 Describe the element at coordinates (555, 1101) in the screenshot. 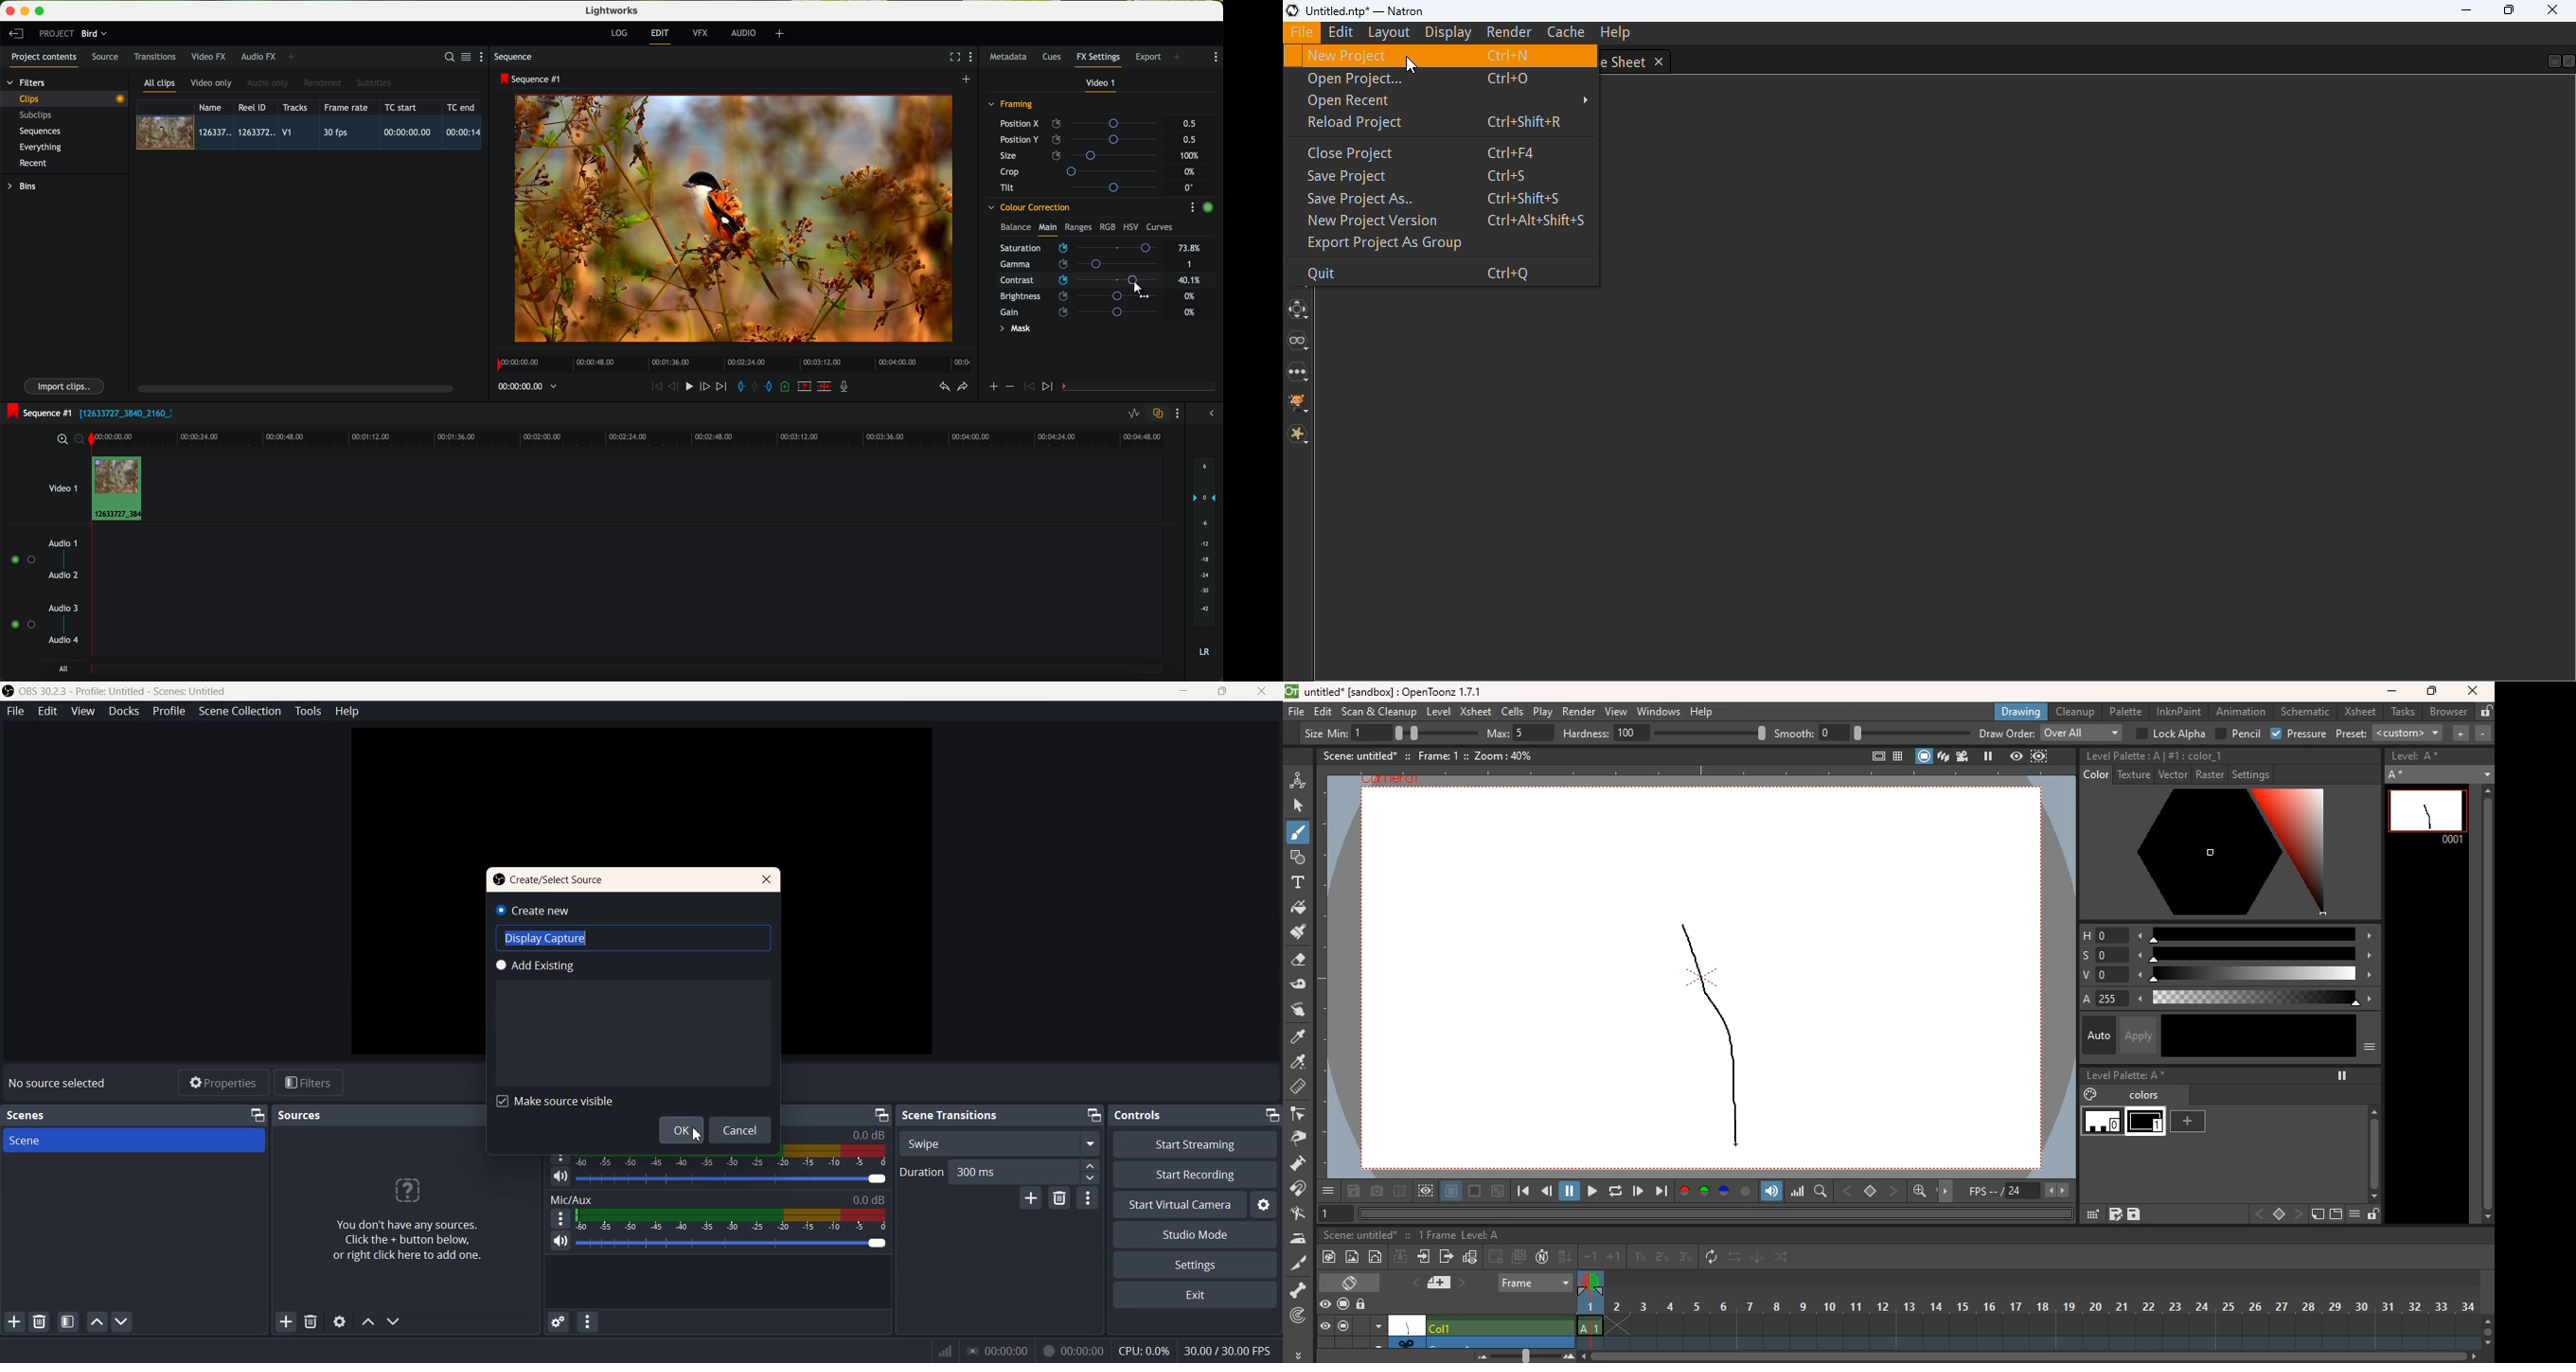

I see `Make Sources Visible` at that location.